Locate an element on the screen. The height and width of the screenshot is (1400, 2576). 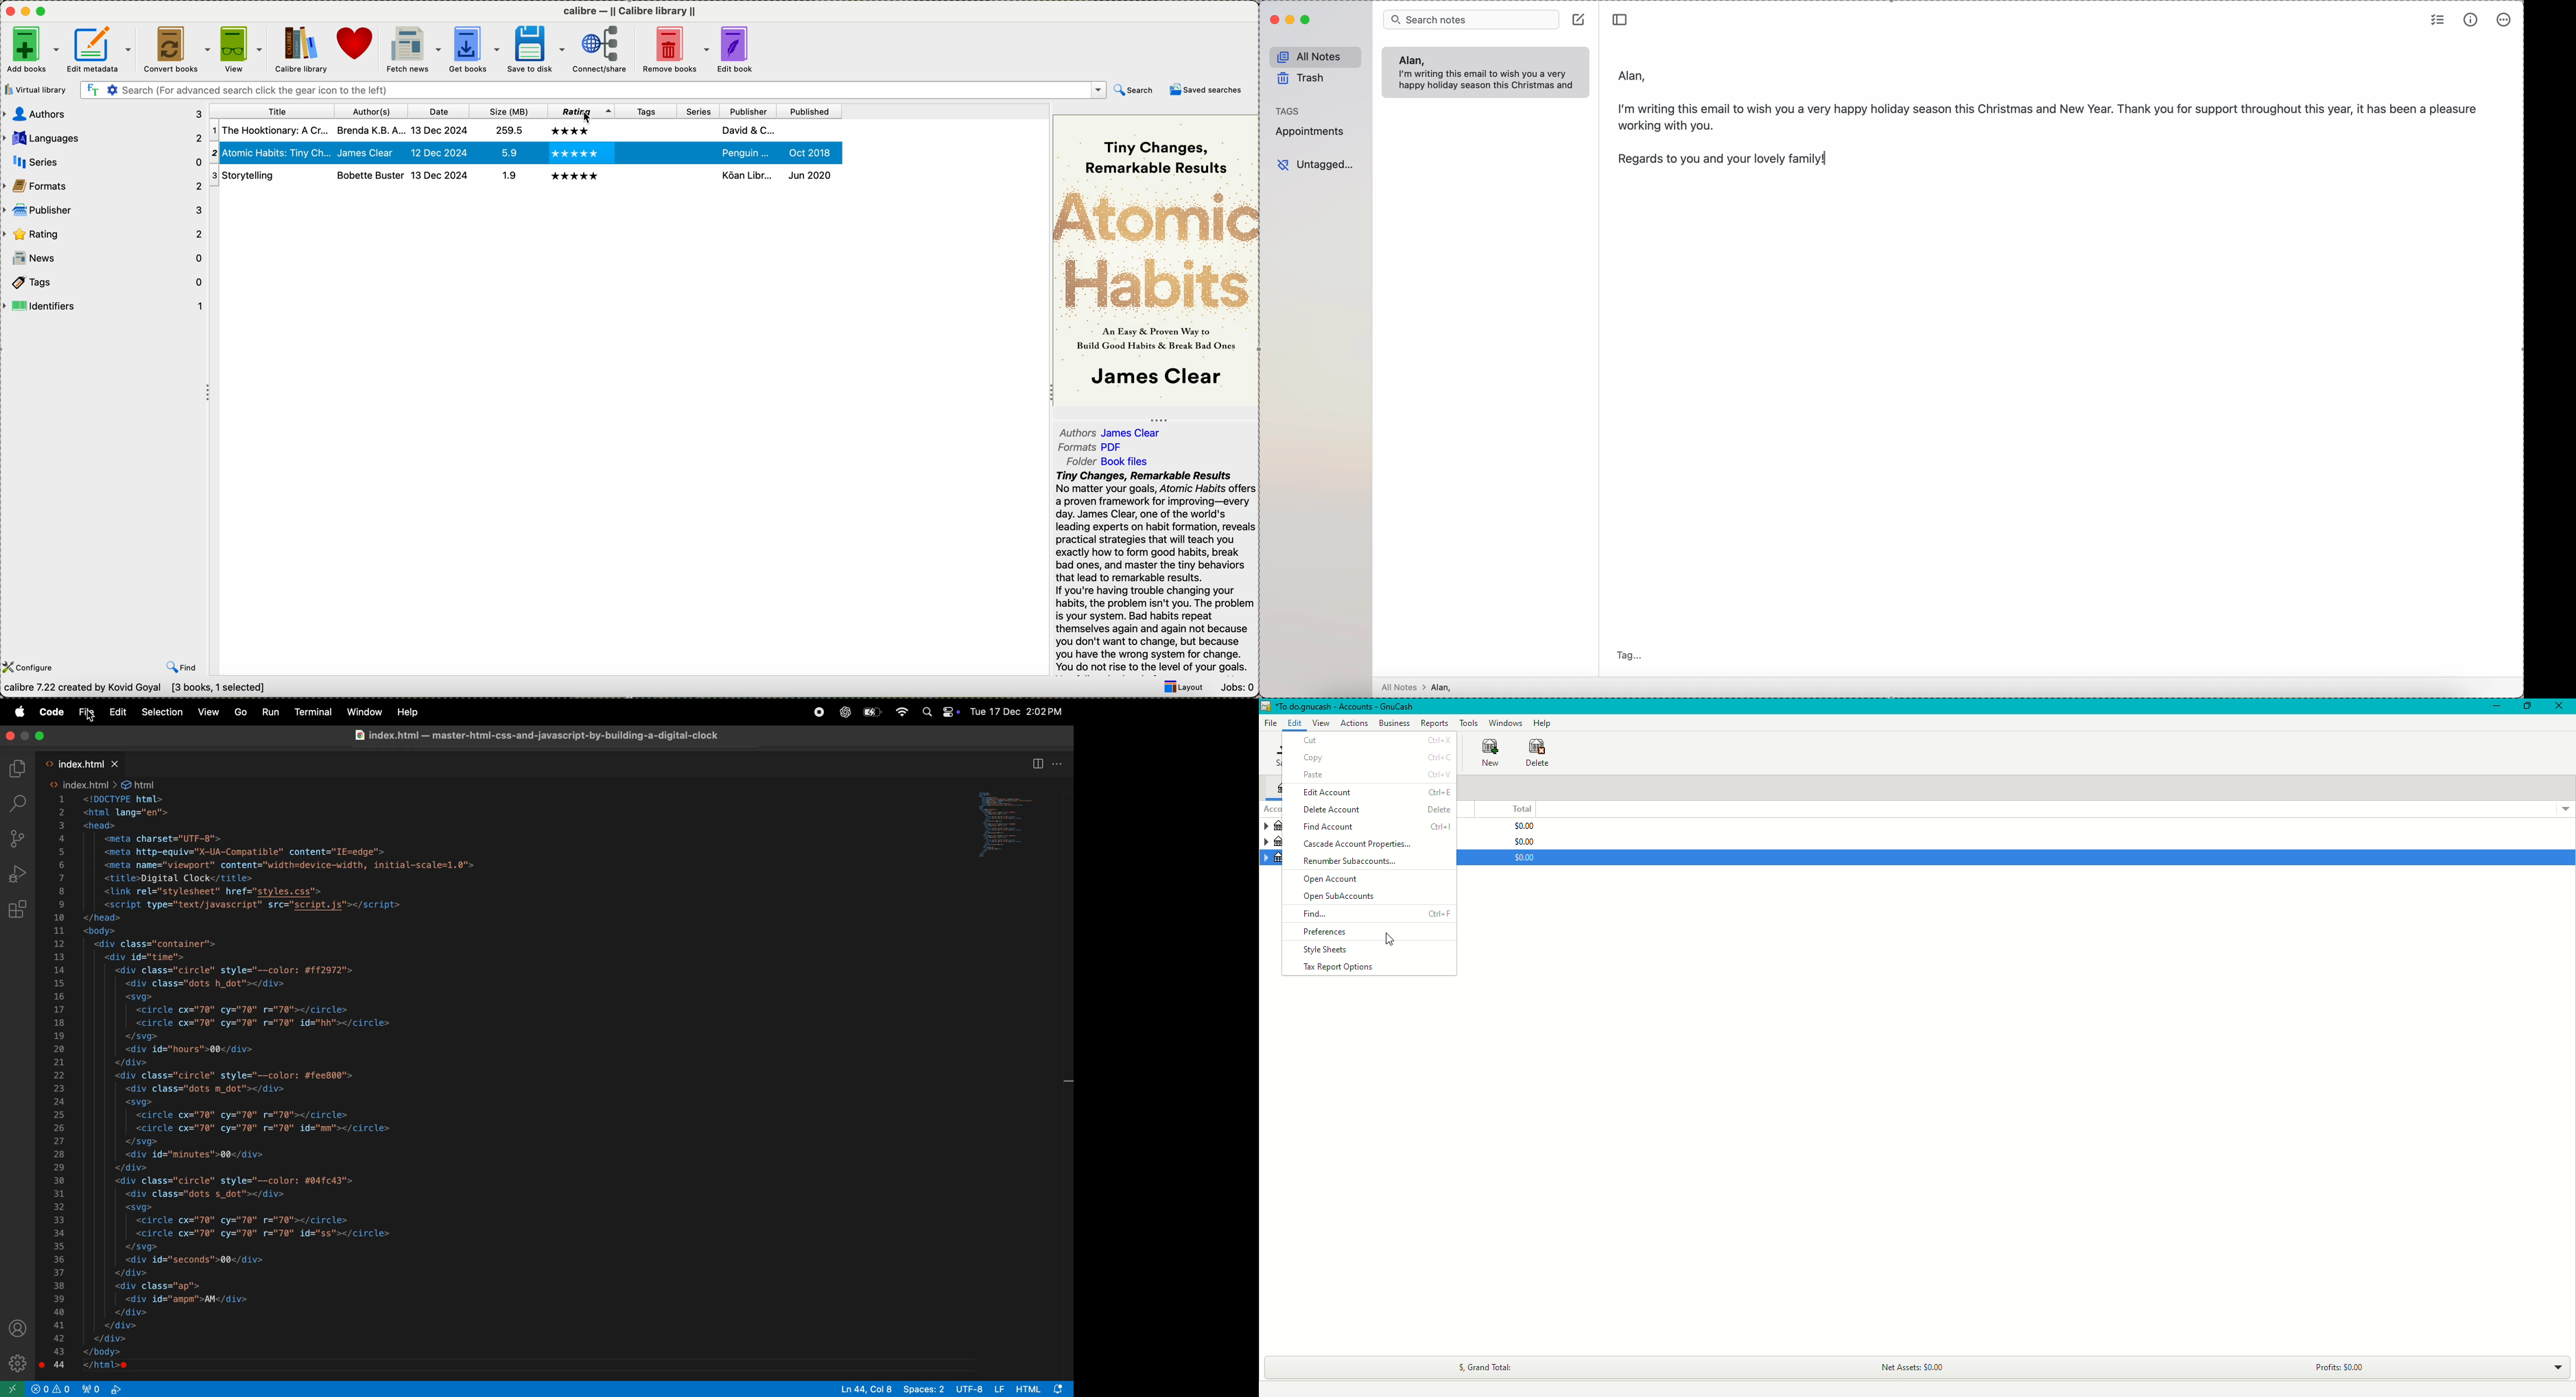
appointments is located at coordinates (1312, 131).